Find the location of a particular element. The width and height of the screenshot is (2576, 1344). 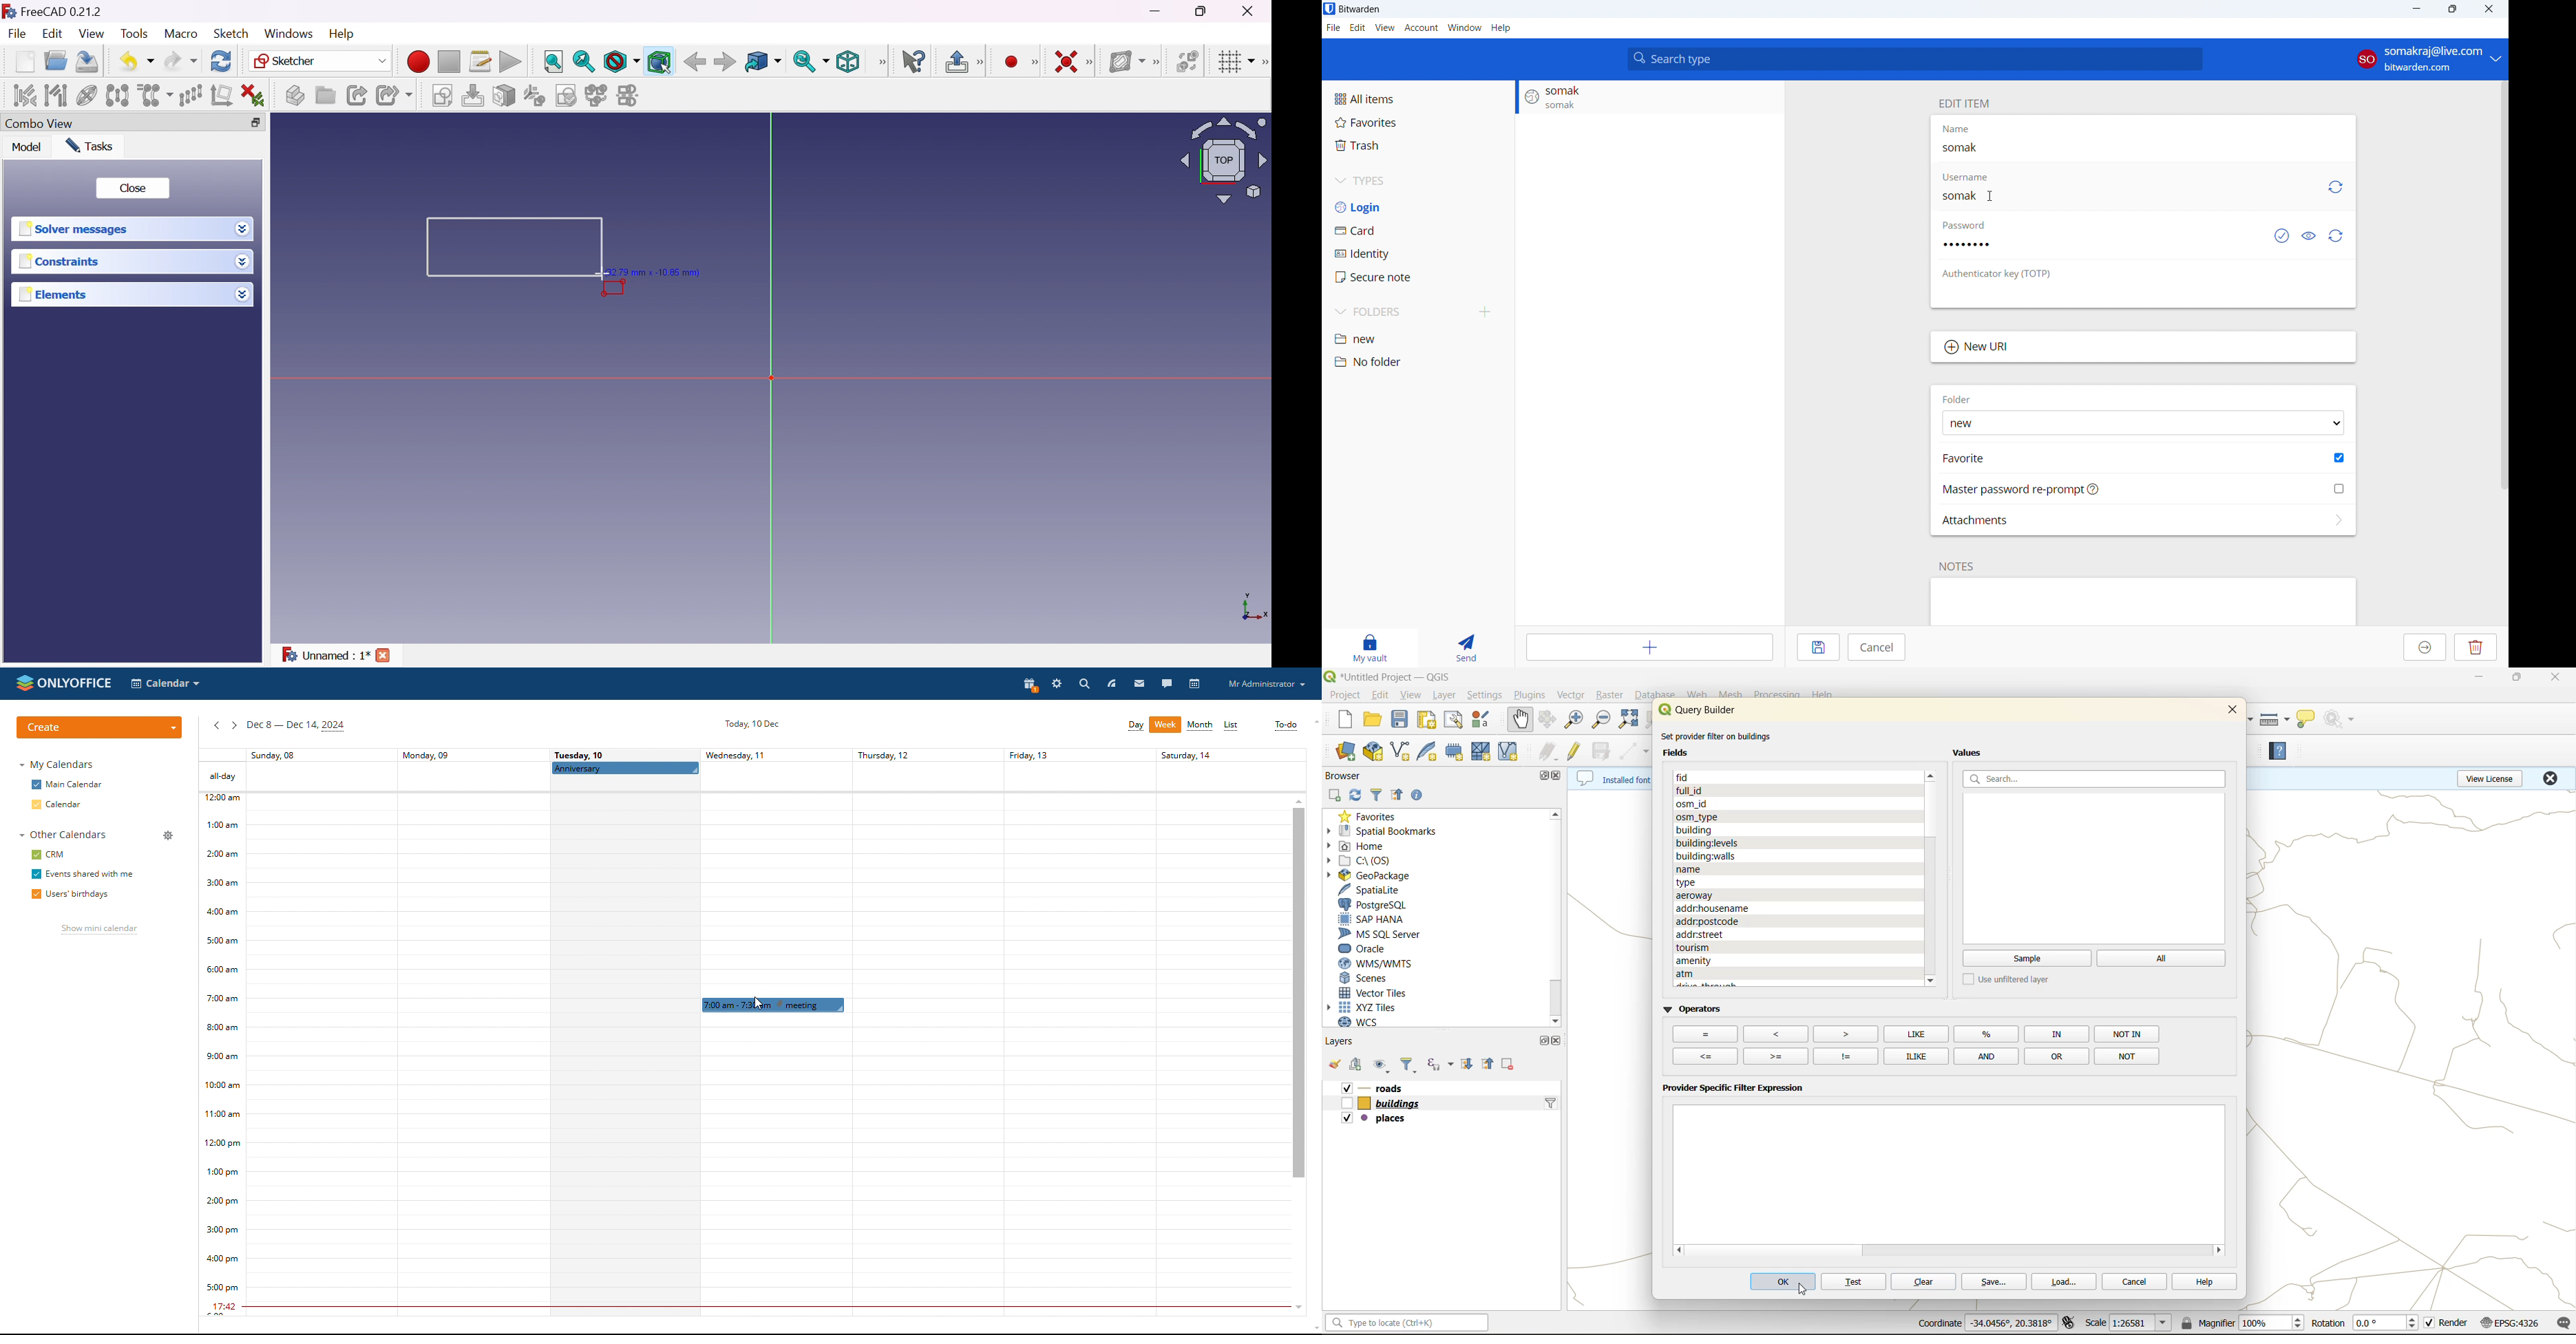

What's this? is located at coordinates (912, 62).